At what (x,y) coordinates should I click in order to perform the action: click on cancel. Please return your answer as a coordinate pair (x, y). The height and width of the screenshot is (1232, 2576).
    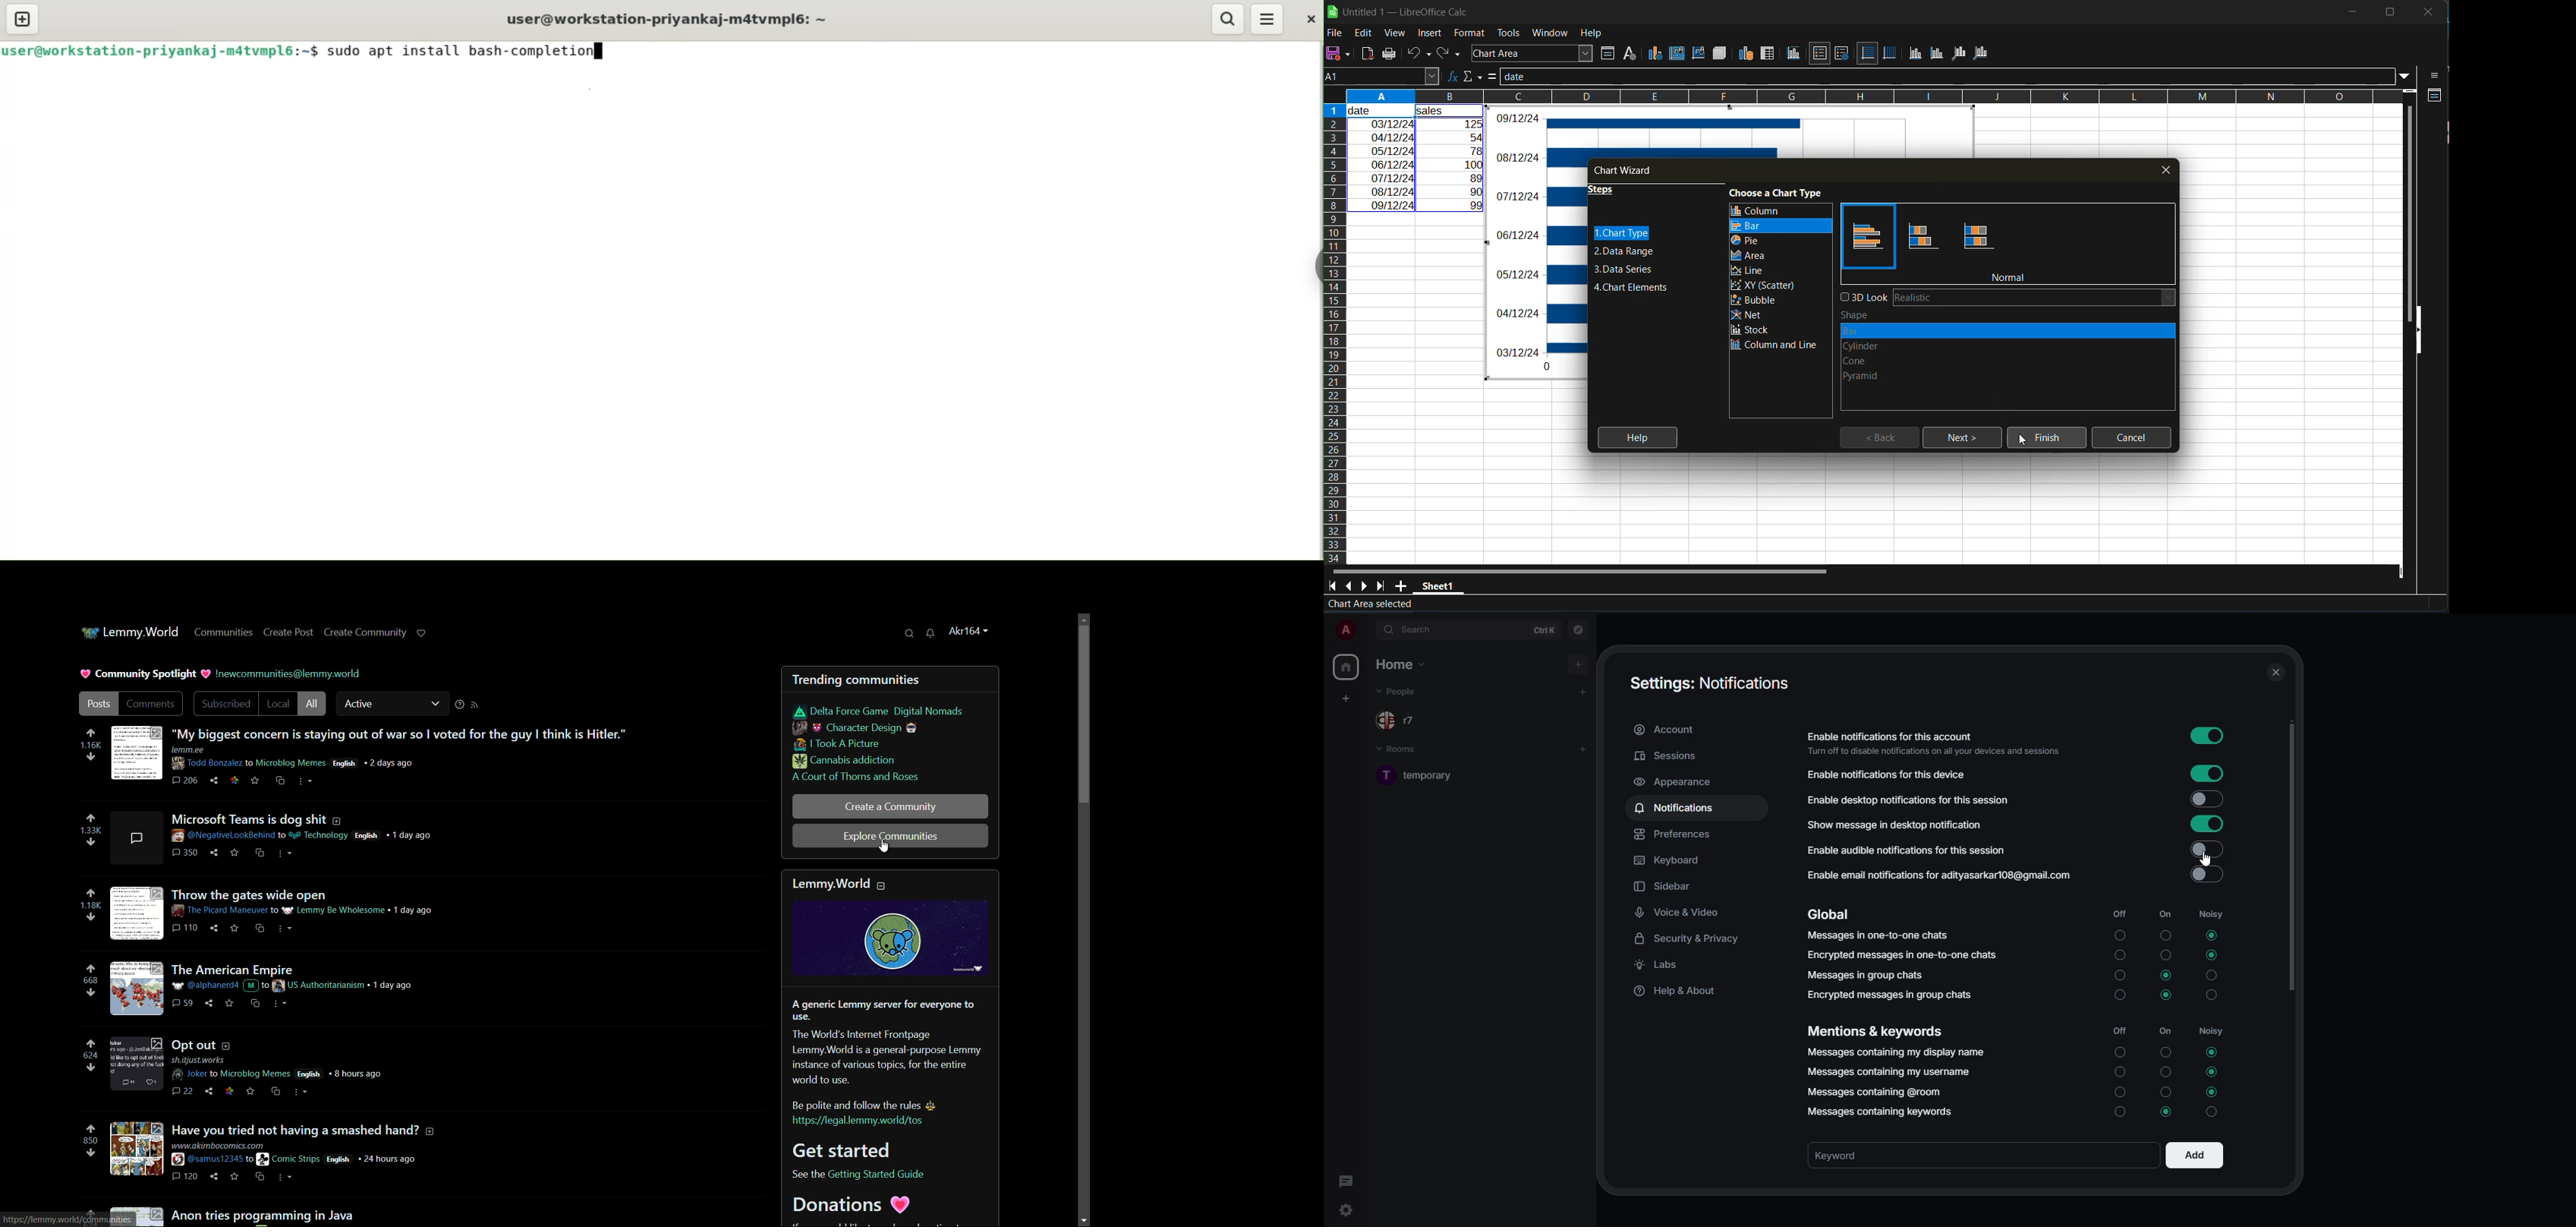
    Looking at the image, I should click on (2134, 437).